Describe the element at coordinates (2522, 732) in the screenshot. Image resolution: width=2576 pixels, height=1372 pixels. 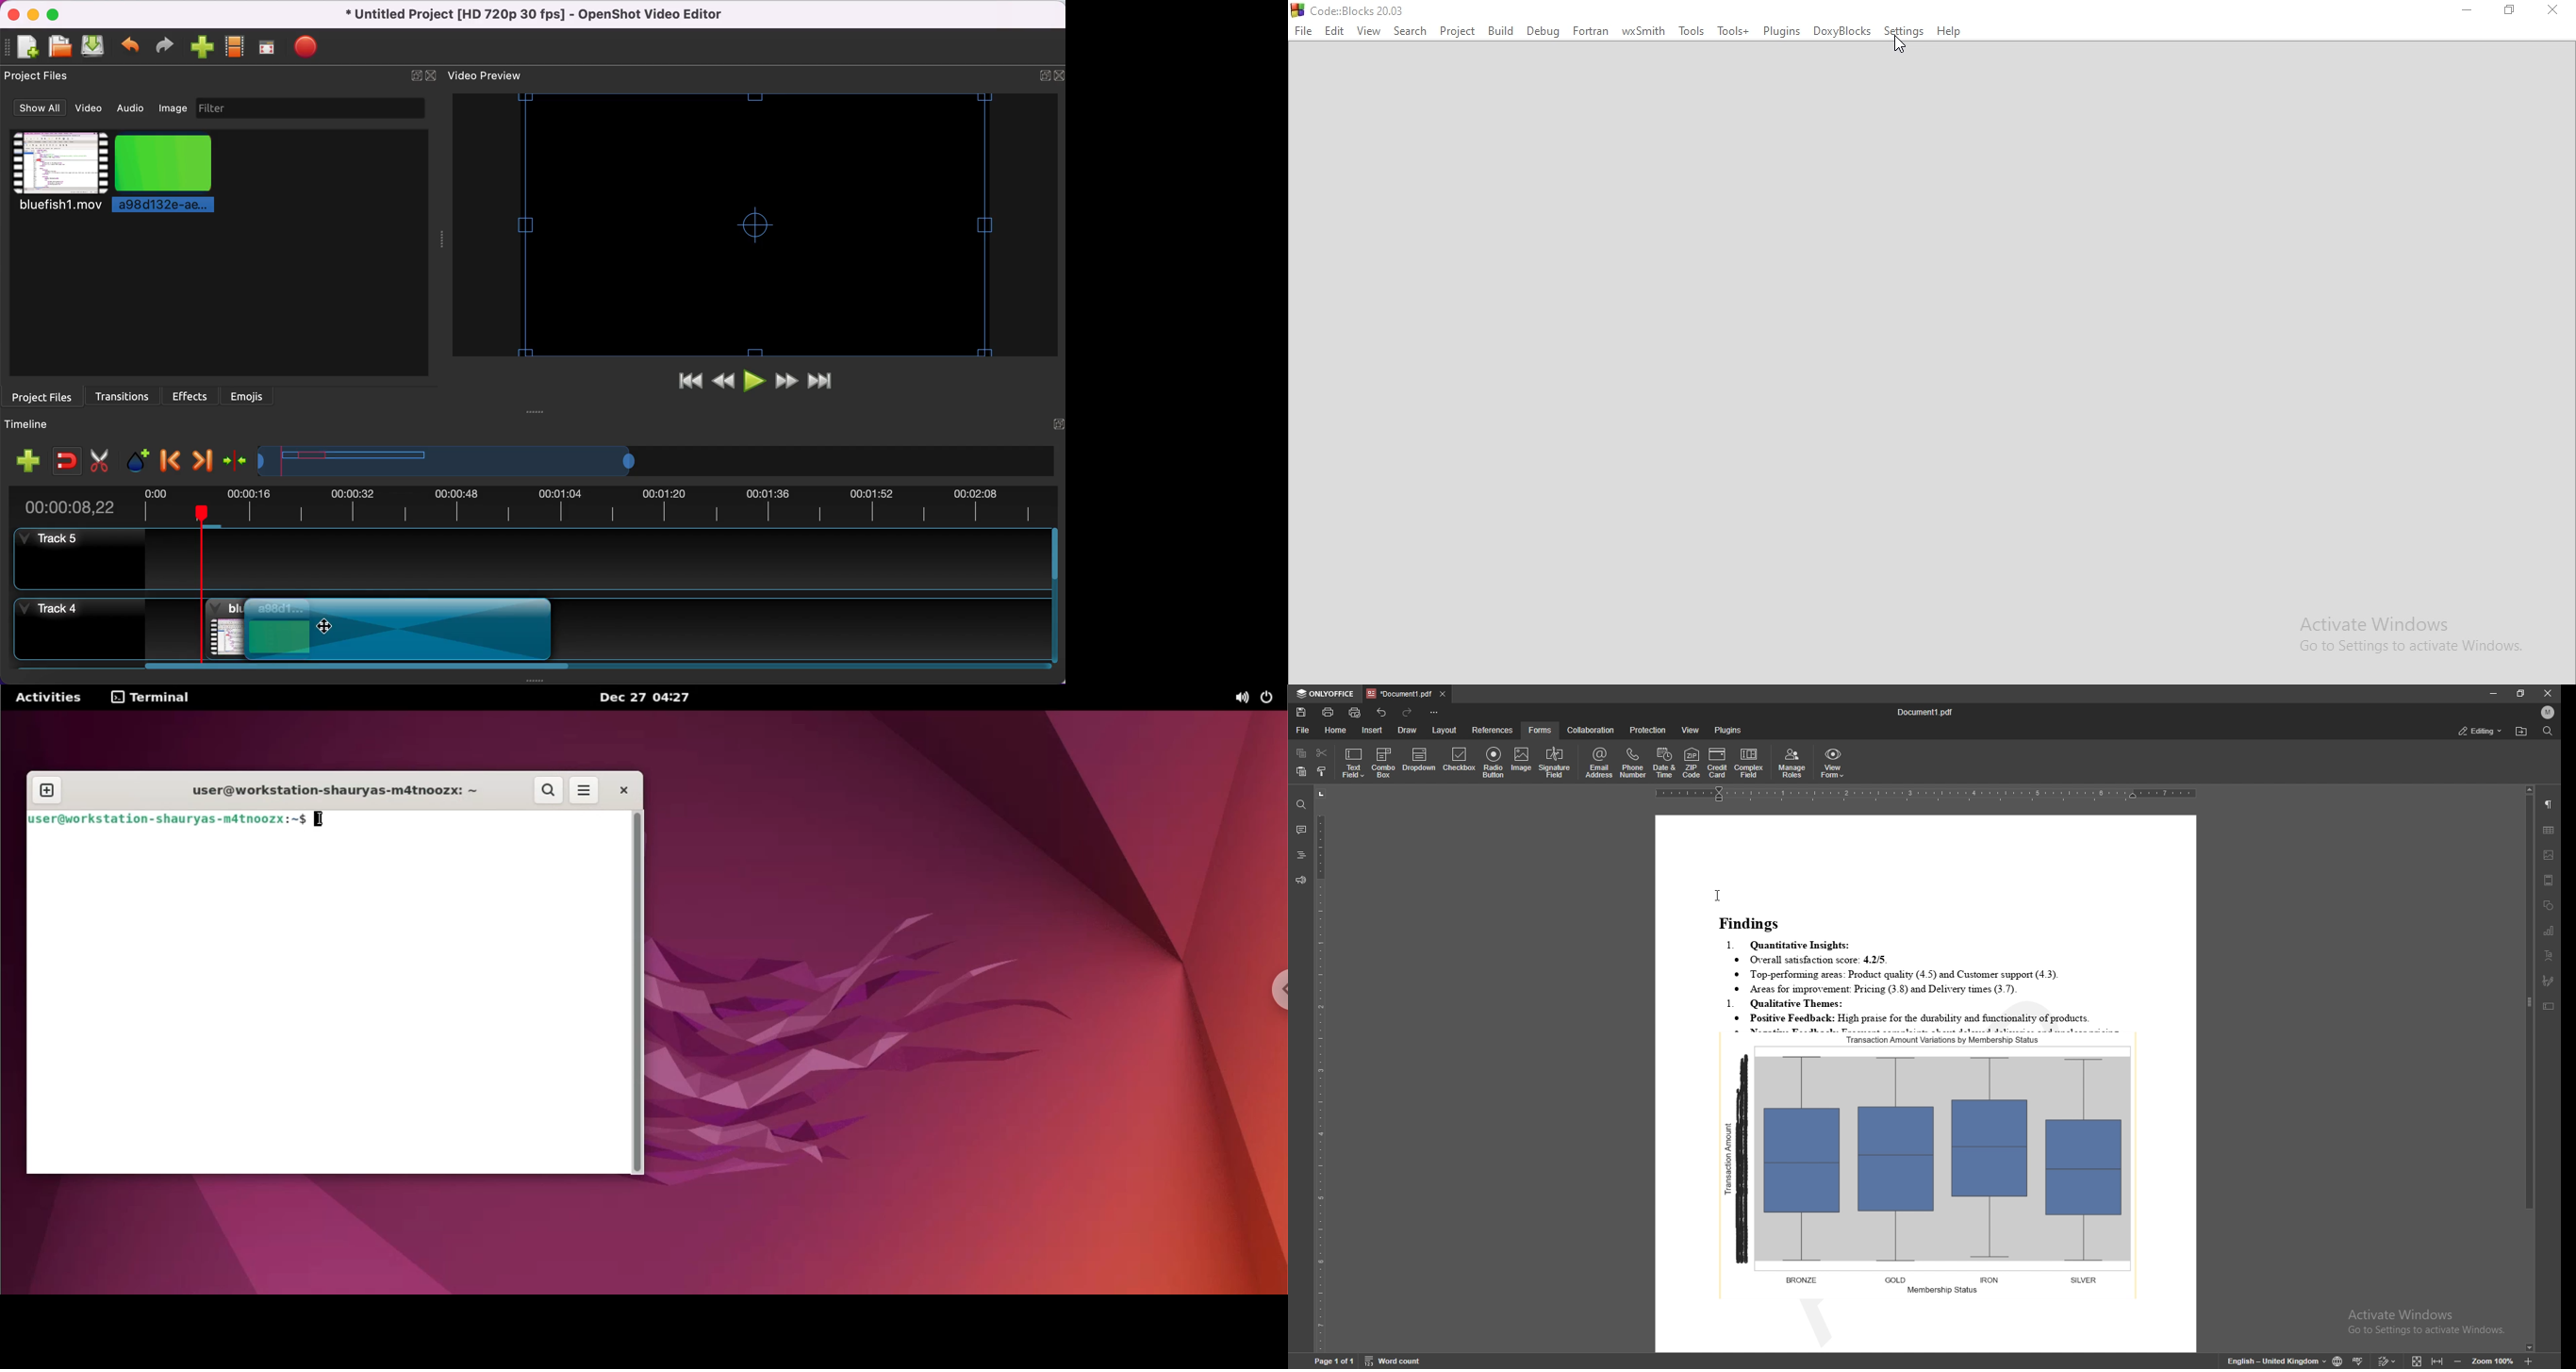
I see `locate file` at that location.